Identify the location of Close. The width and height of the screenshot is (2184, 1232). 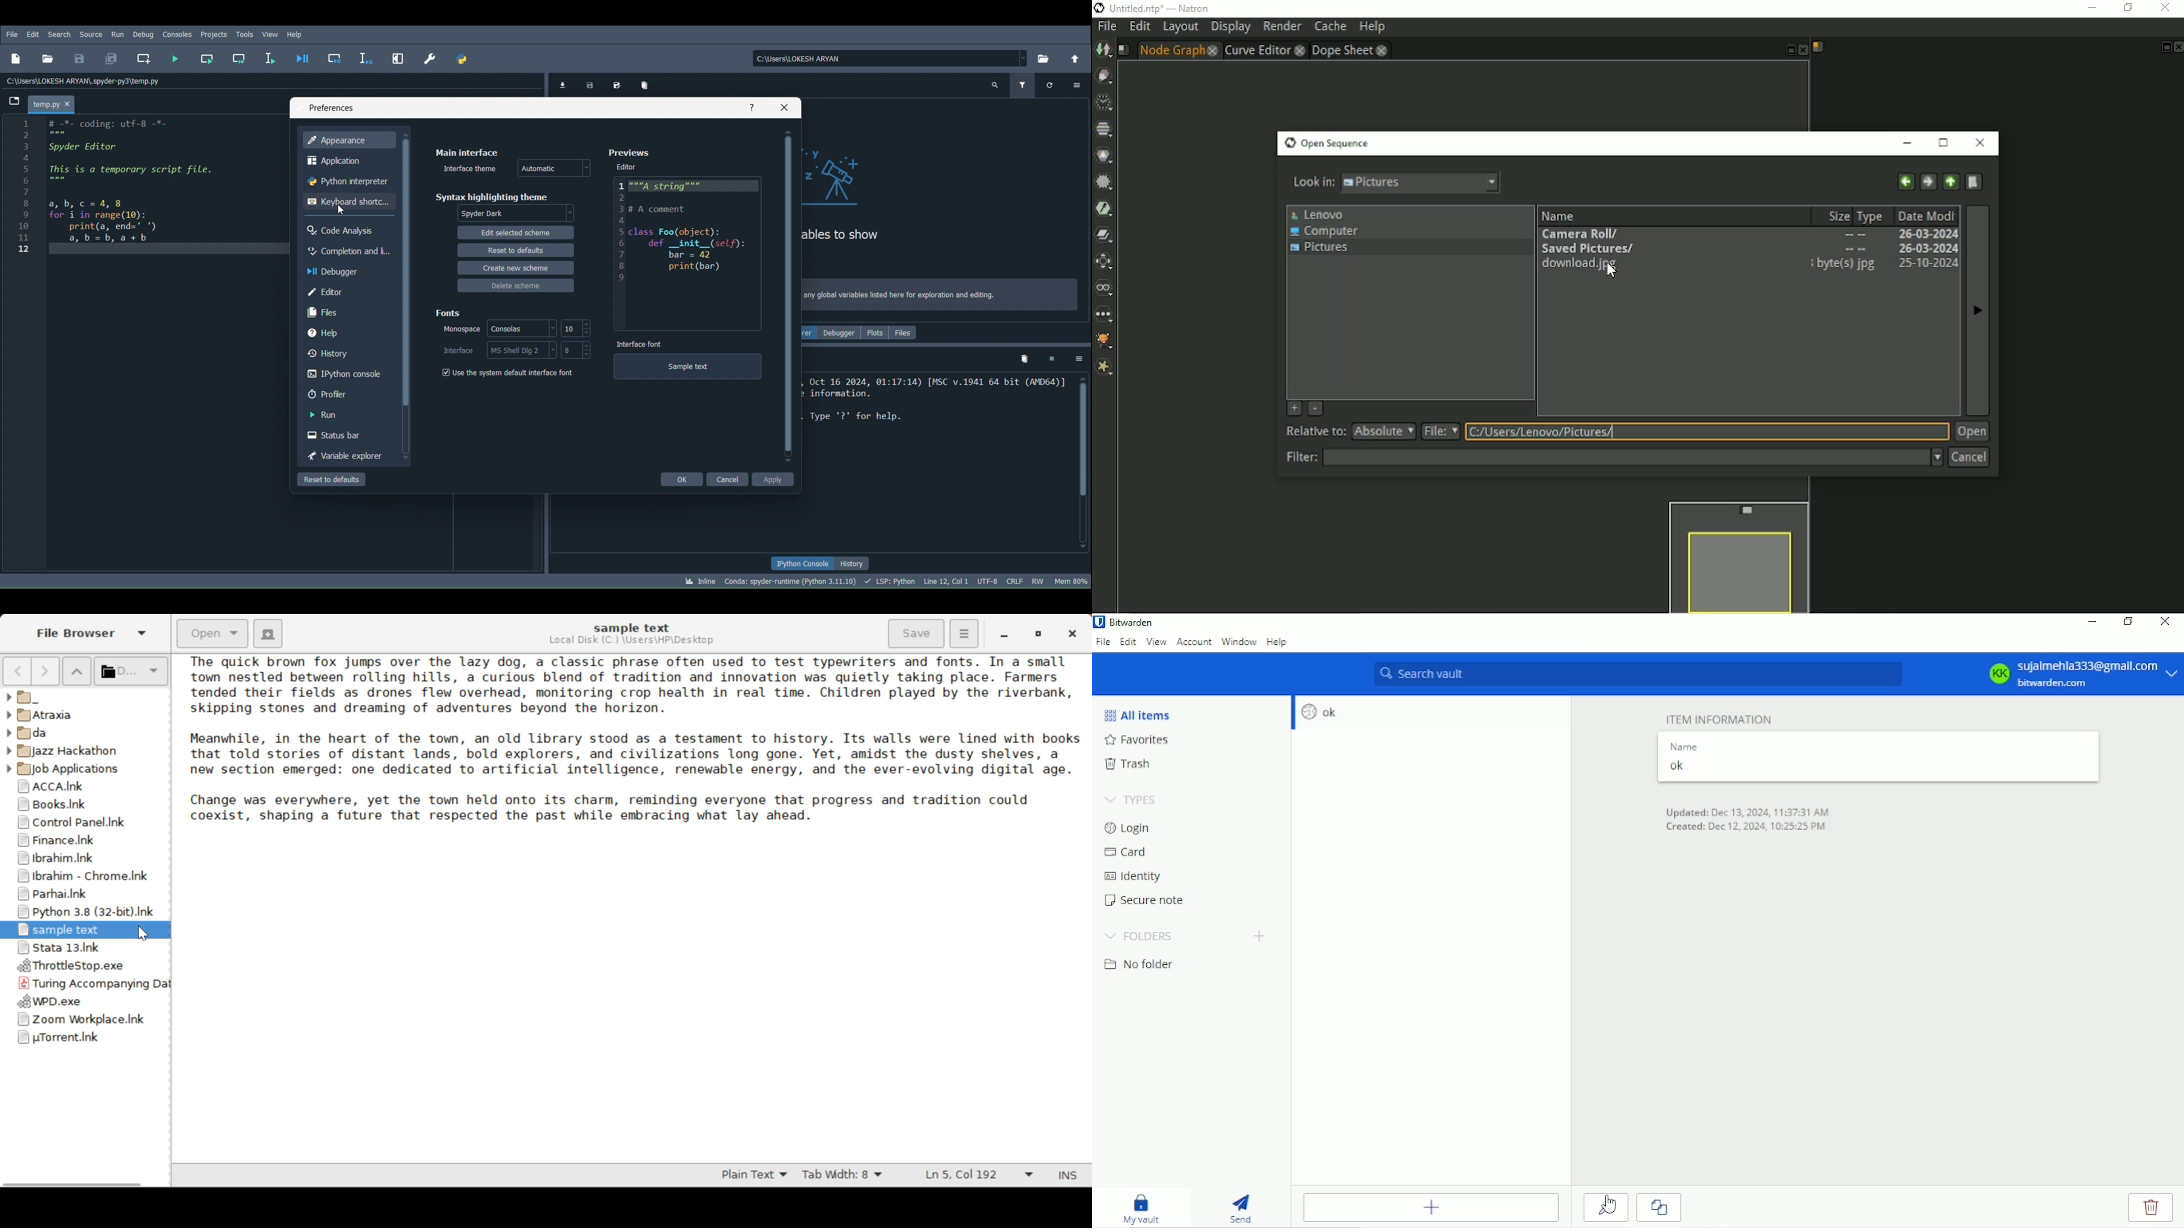
(785, 106).